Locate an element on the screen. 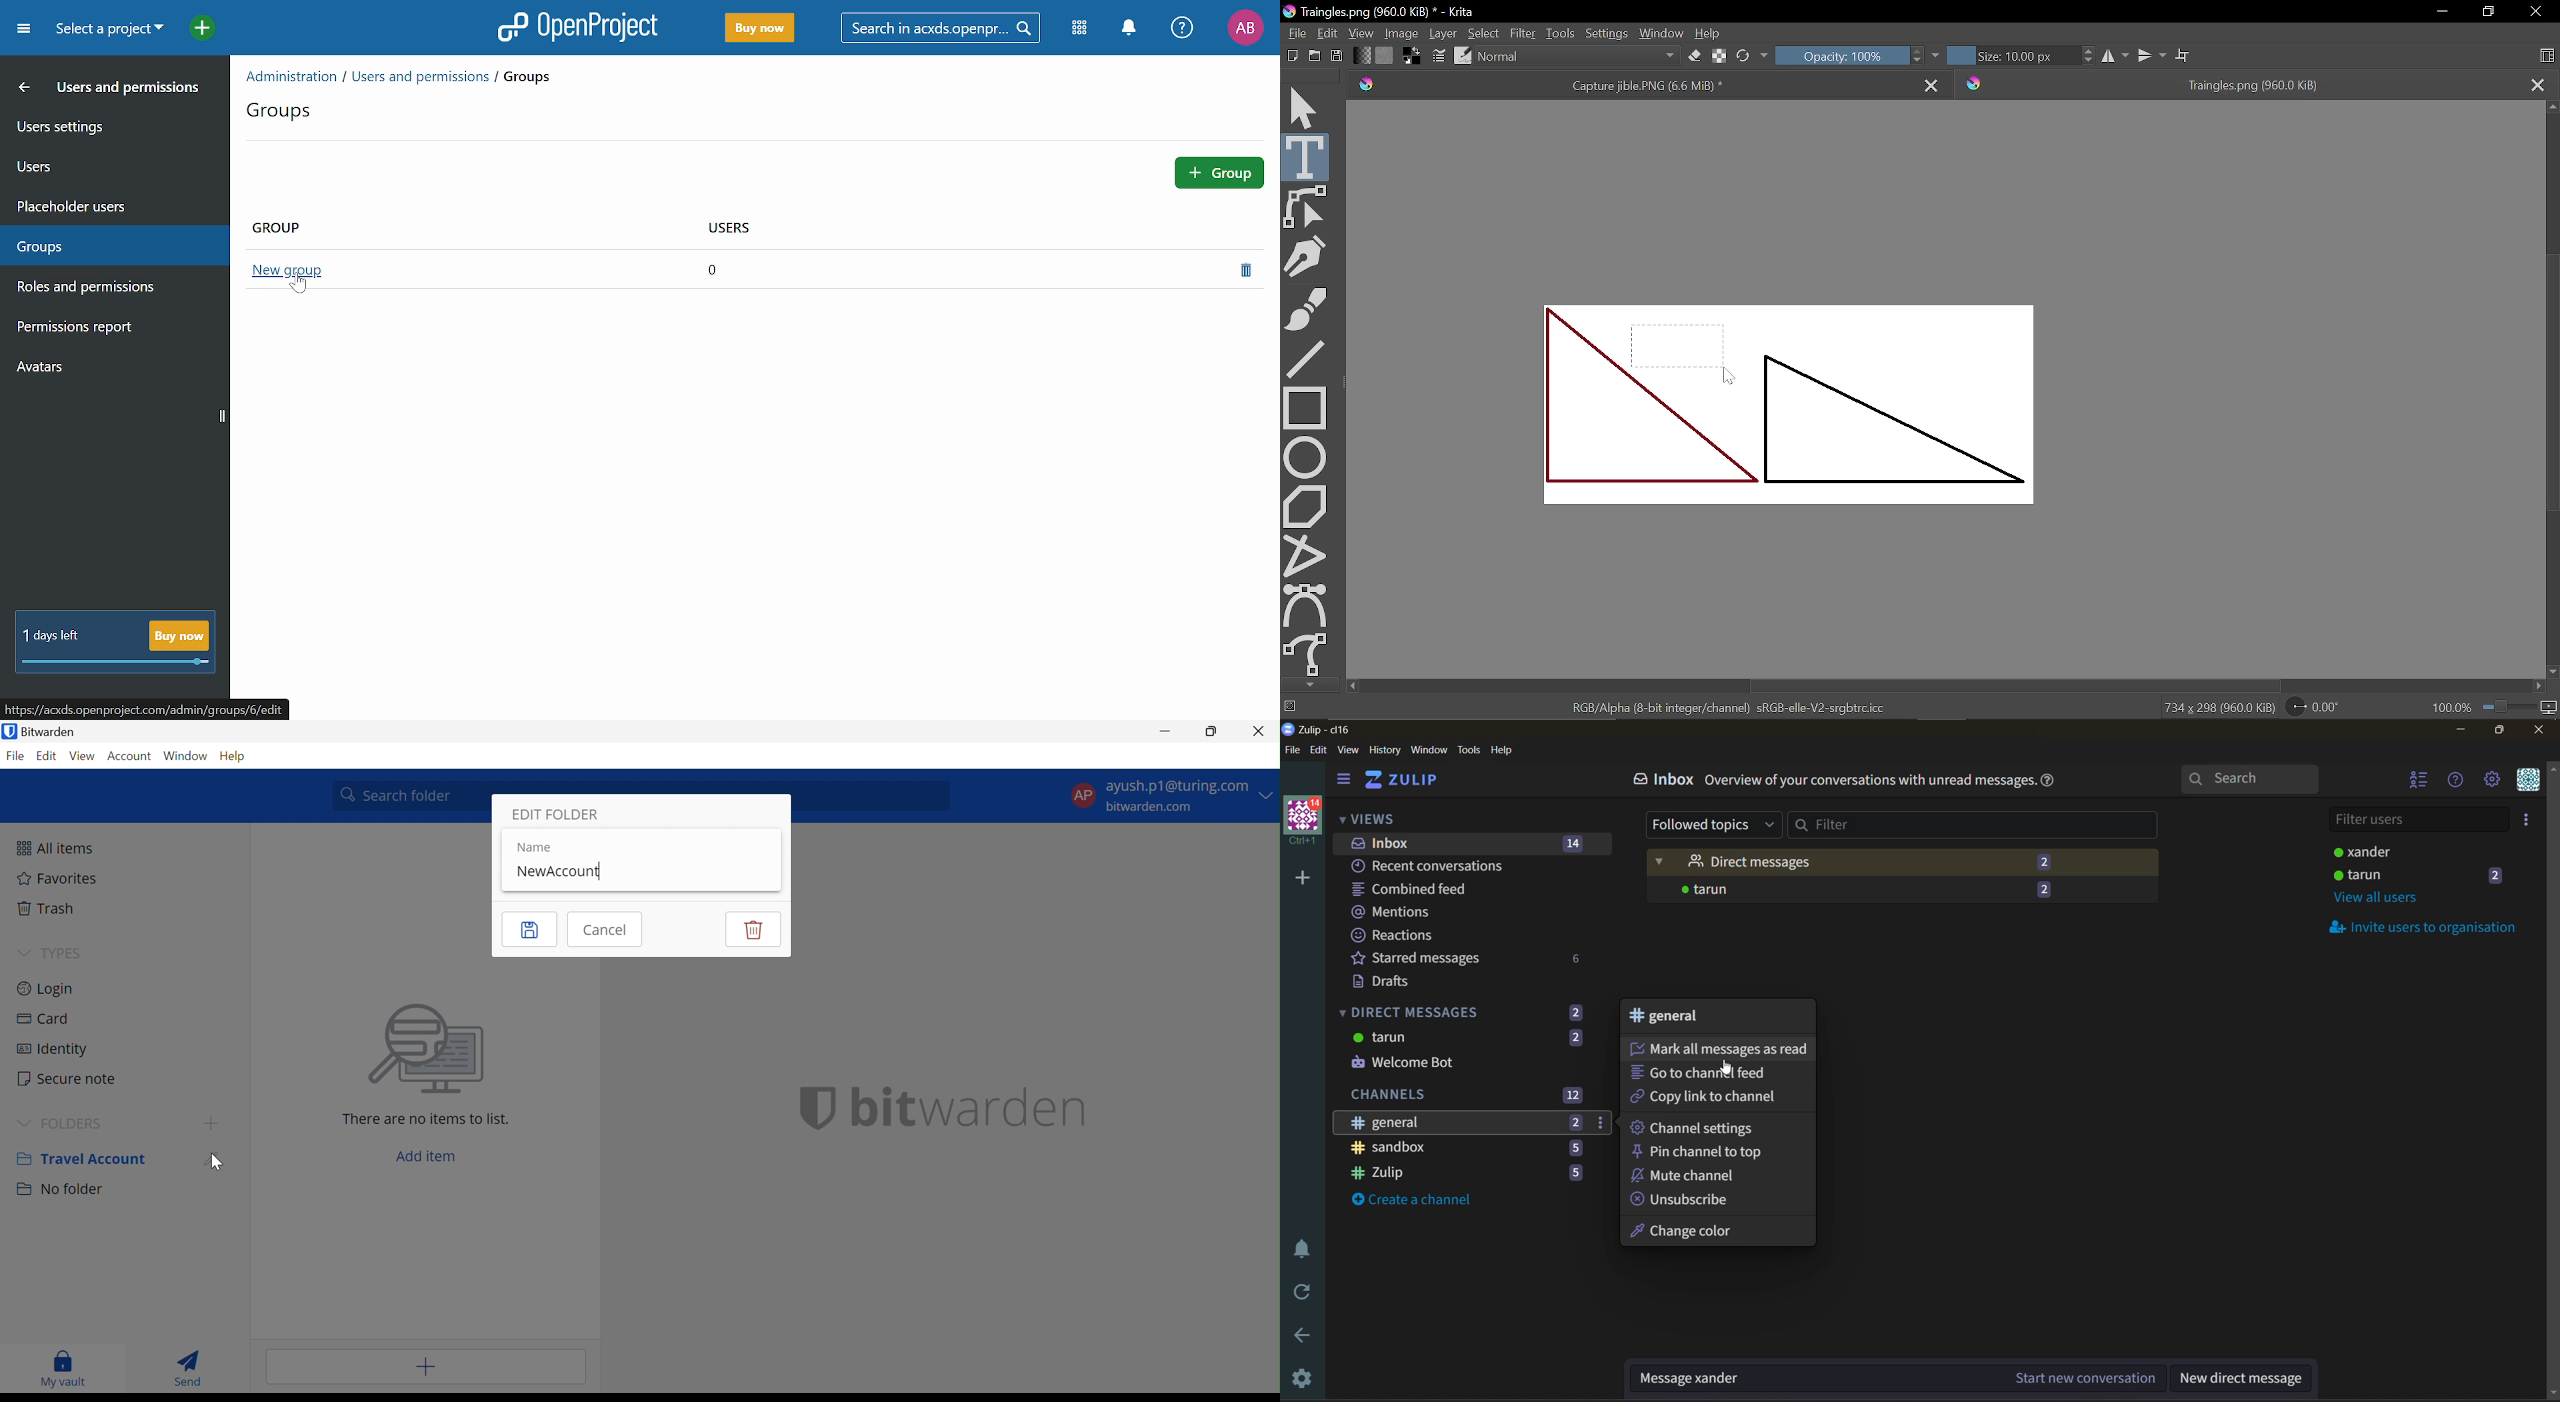 This screenshot has width=2576, height=1428. Help is located at coordinates (1710, 35).